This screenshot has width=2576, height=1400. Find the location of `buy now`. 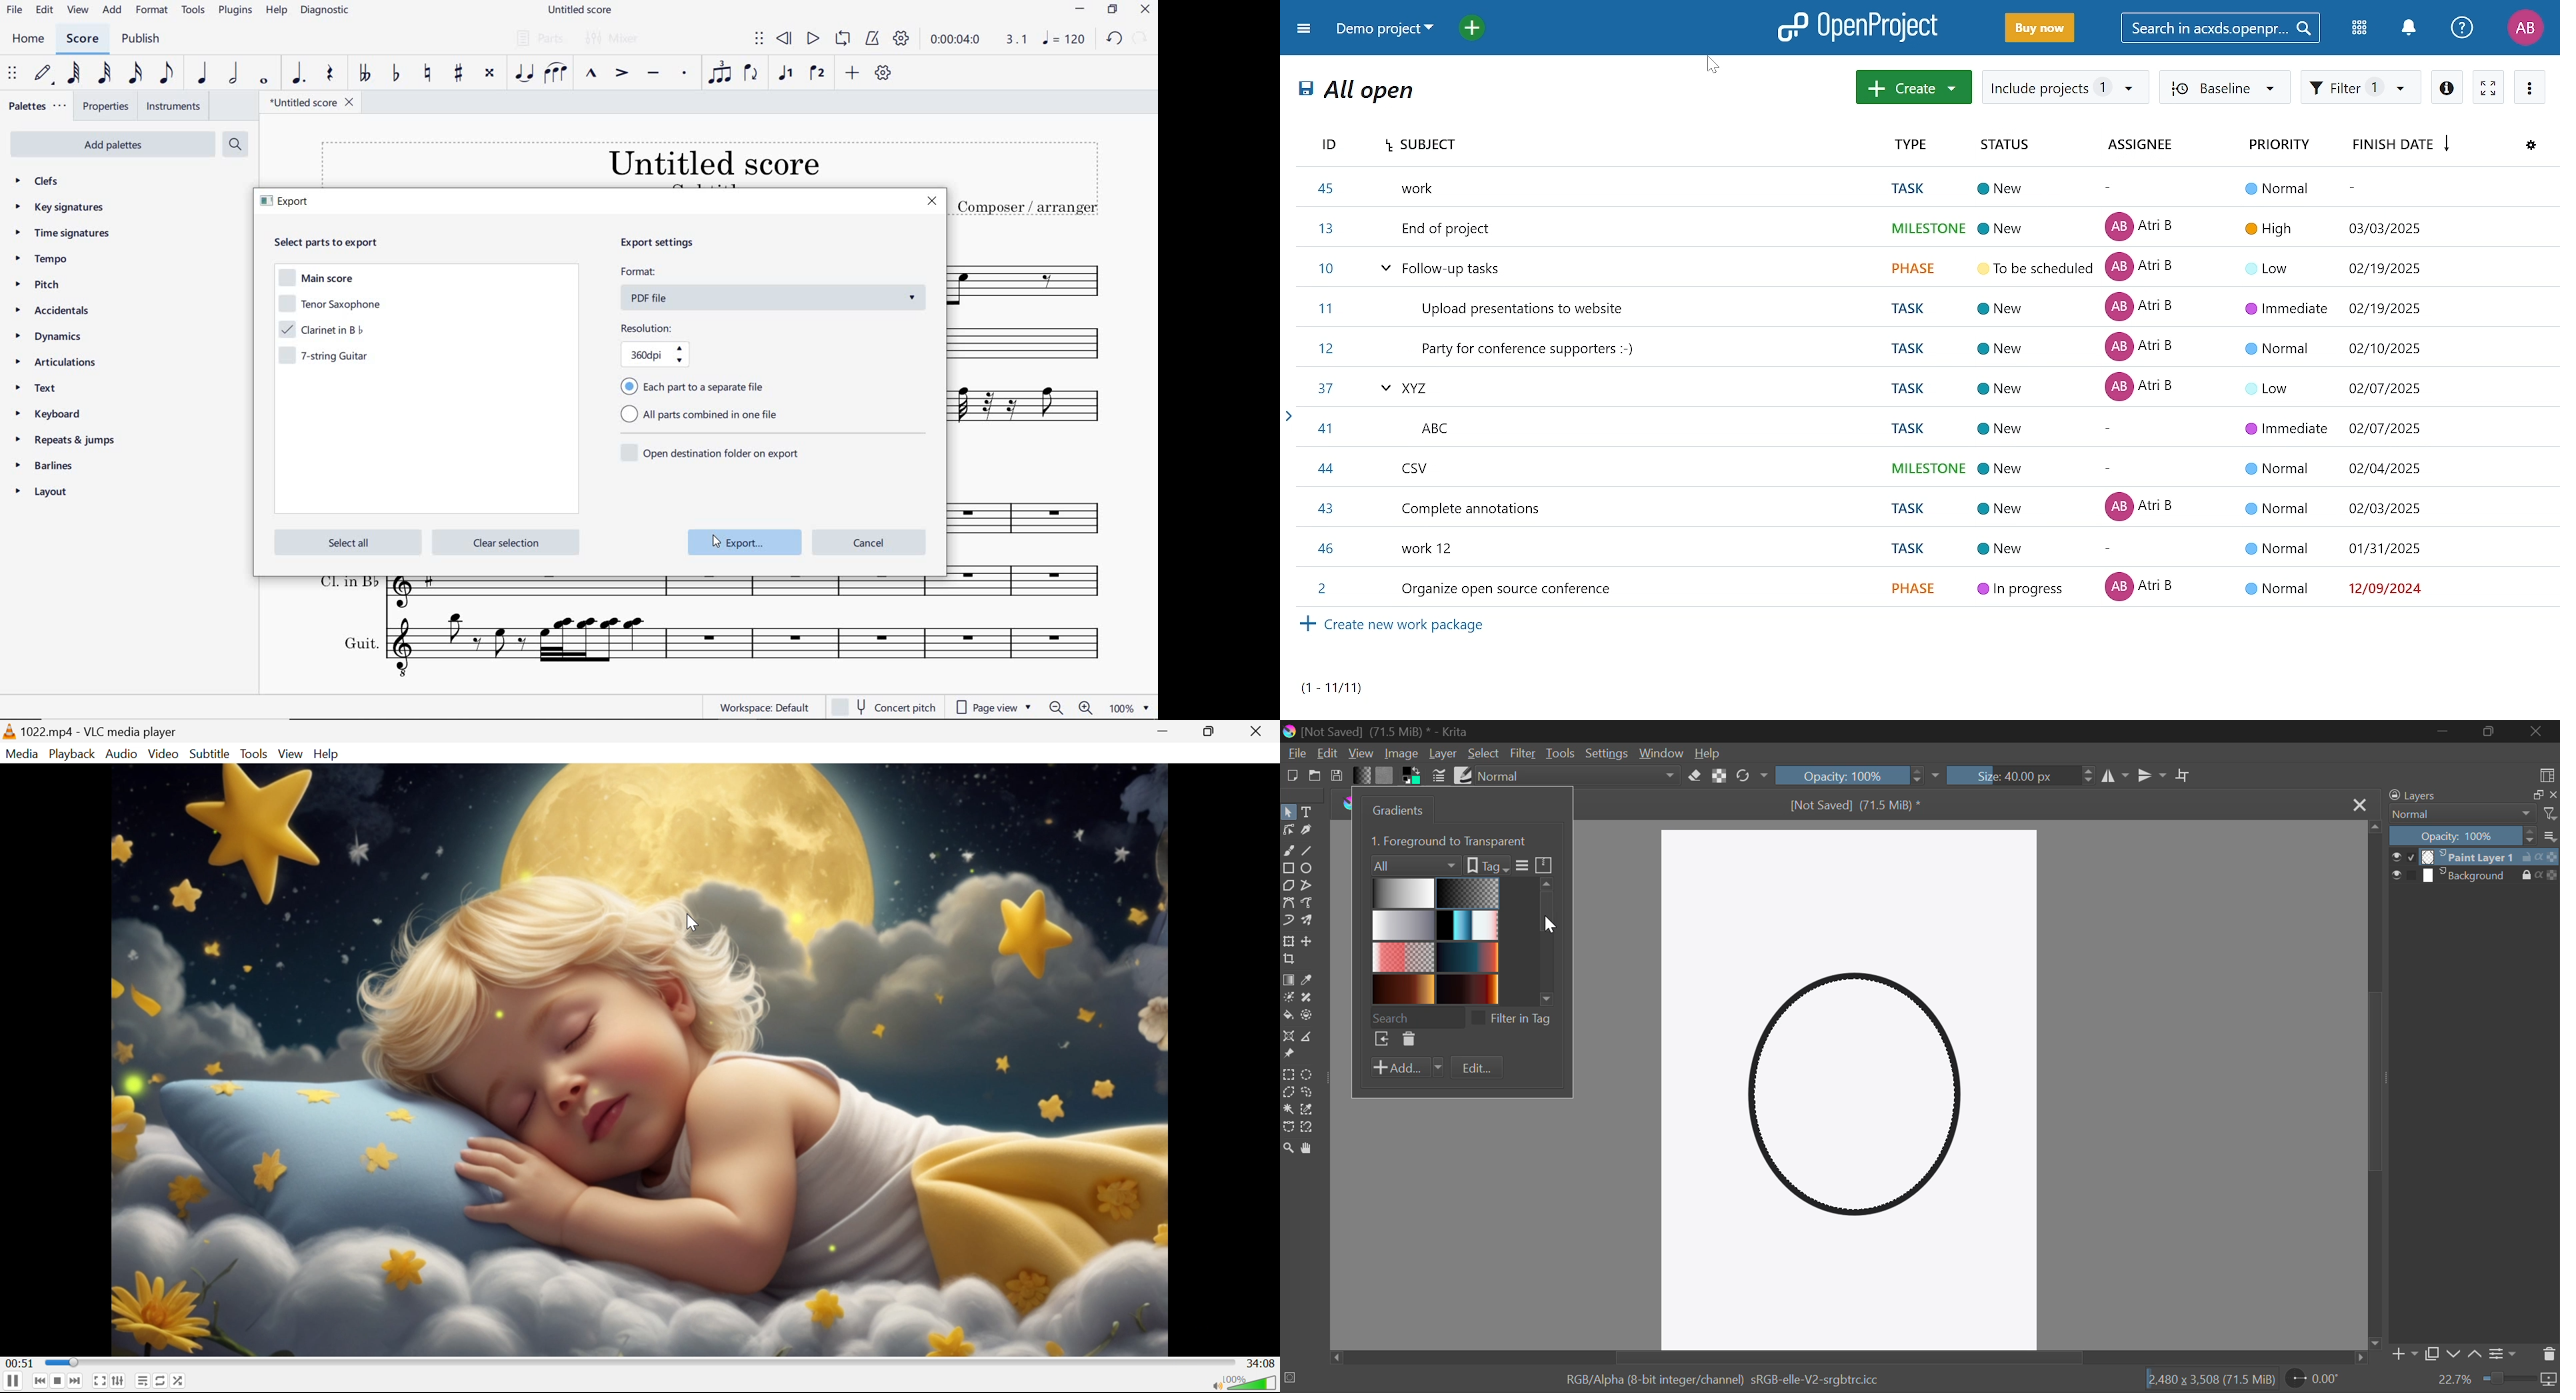

buy now is located at coordinates (2038, 29).